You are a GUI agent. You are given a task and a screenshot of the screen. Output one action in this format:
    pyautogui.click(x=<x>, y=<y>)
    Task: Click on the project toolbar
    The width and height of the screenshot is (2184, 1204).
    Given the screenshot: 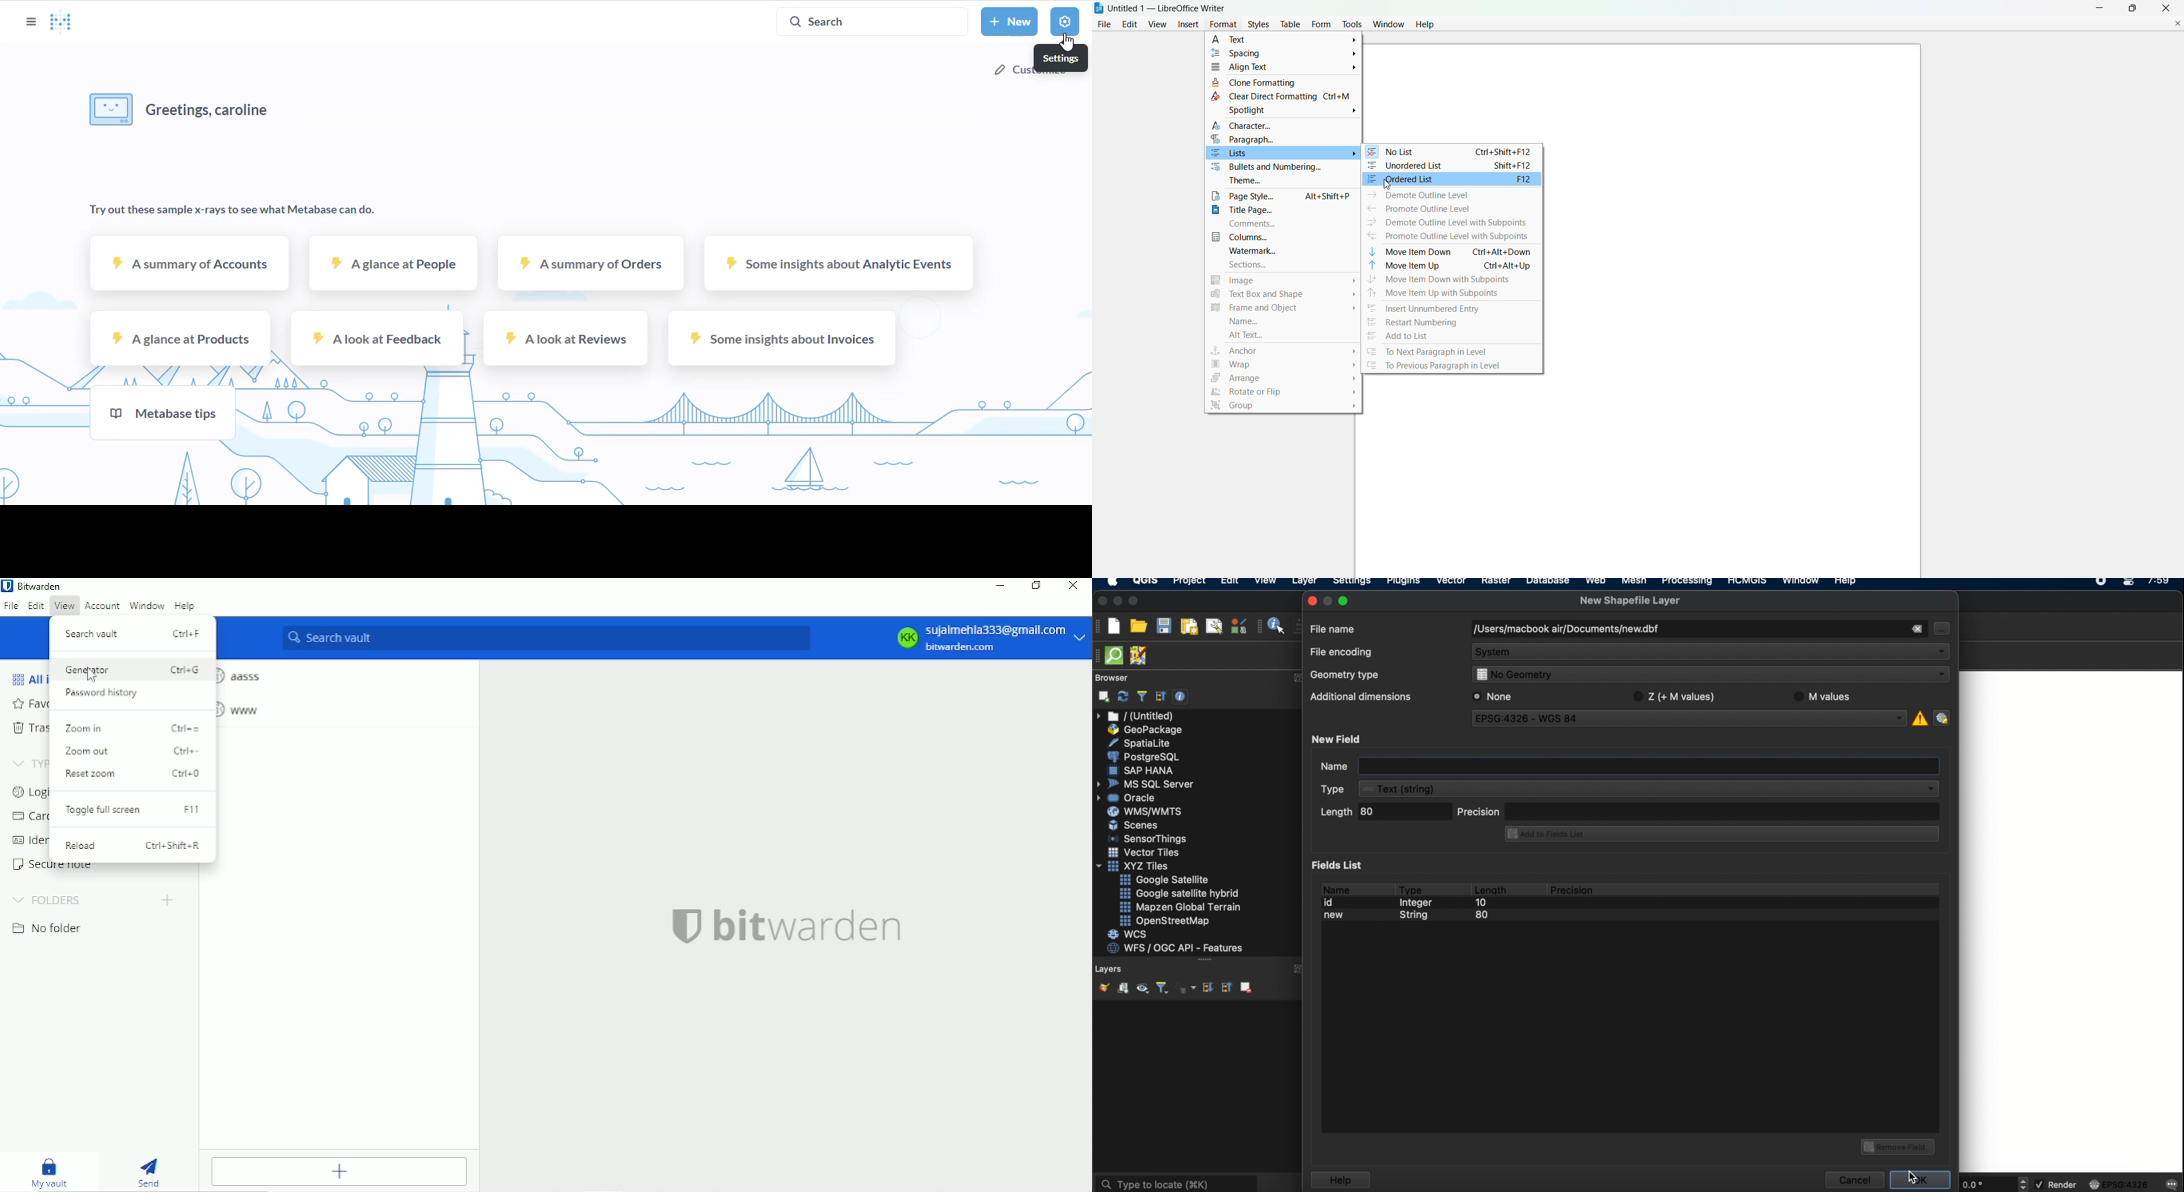 What is the action you would take?
    pyautogui.click(x=1099, y=626)
    